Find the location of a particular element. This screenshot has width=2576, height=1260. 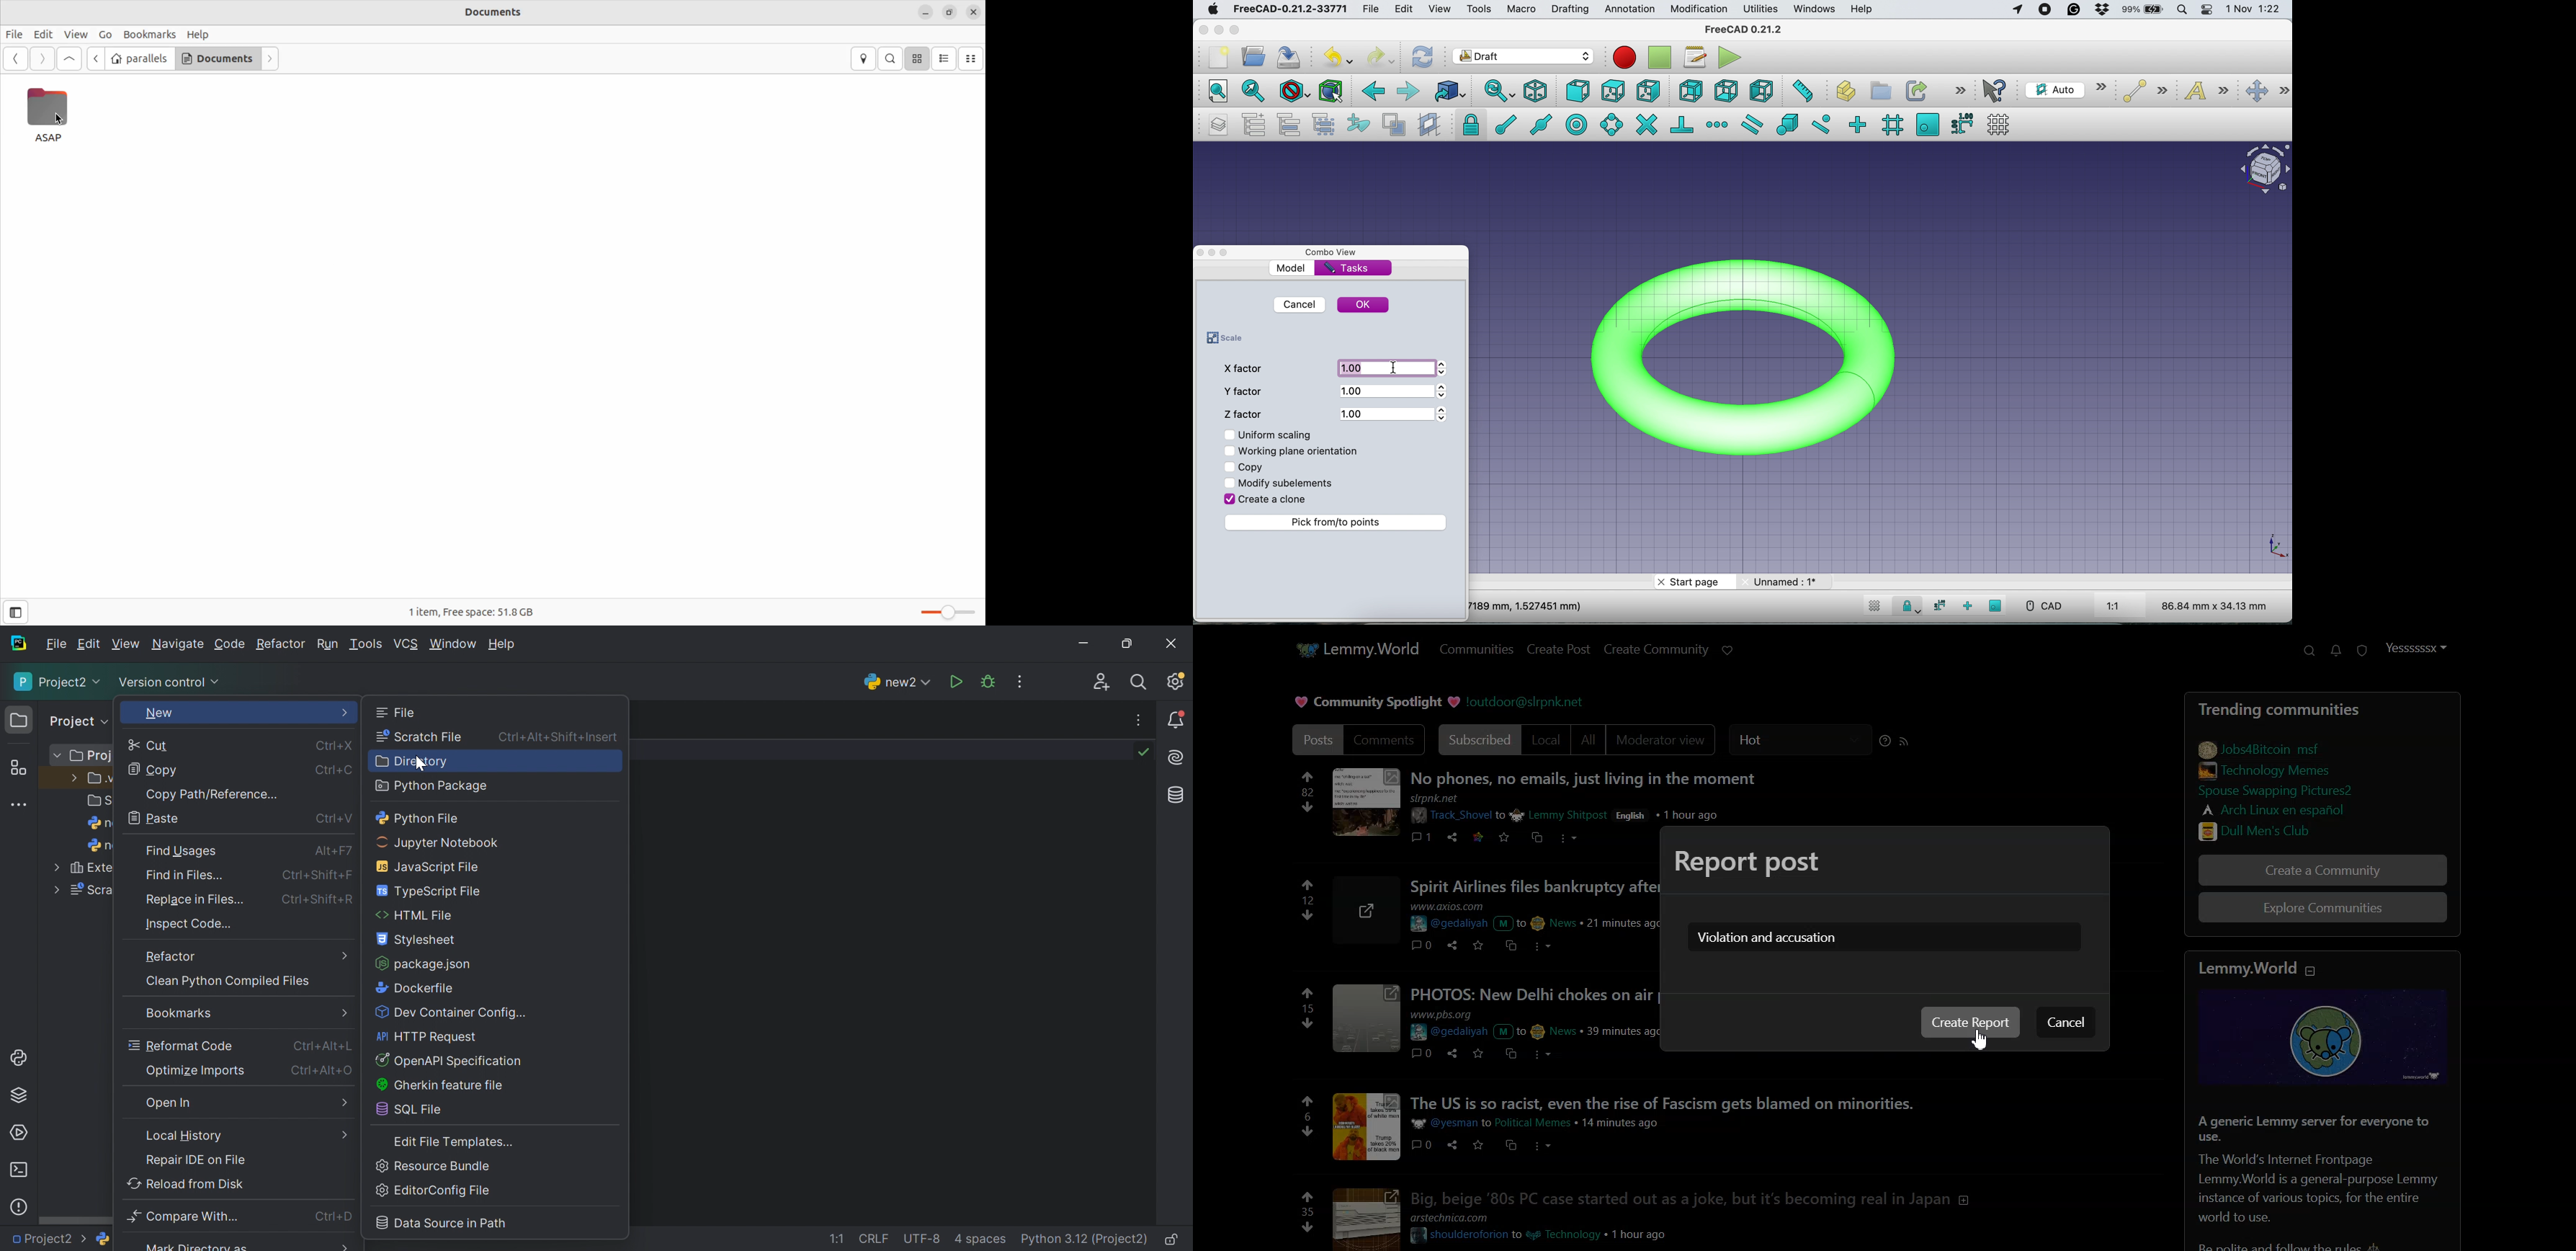

spotlight search is located at coordinates (2184, 8).